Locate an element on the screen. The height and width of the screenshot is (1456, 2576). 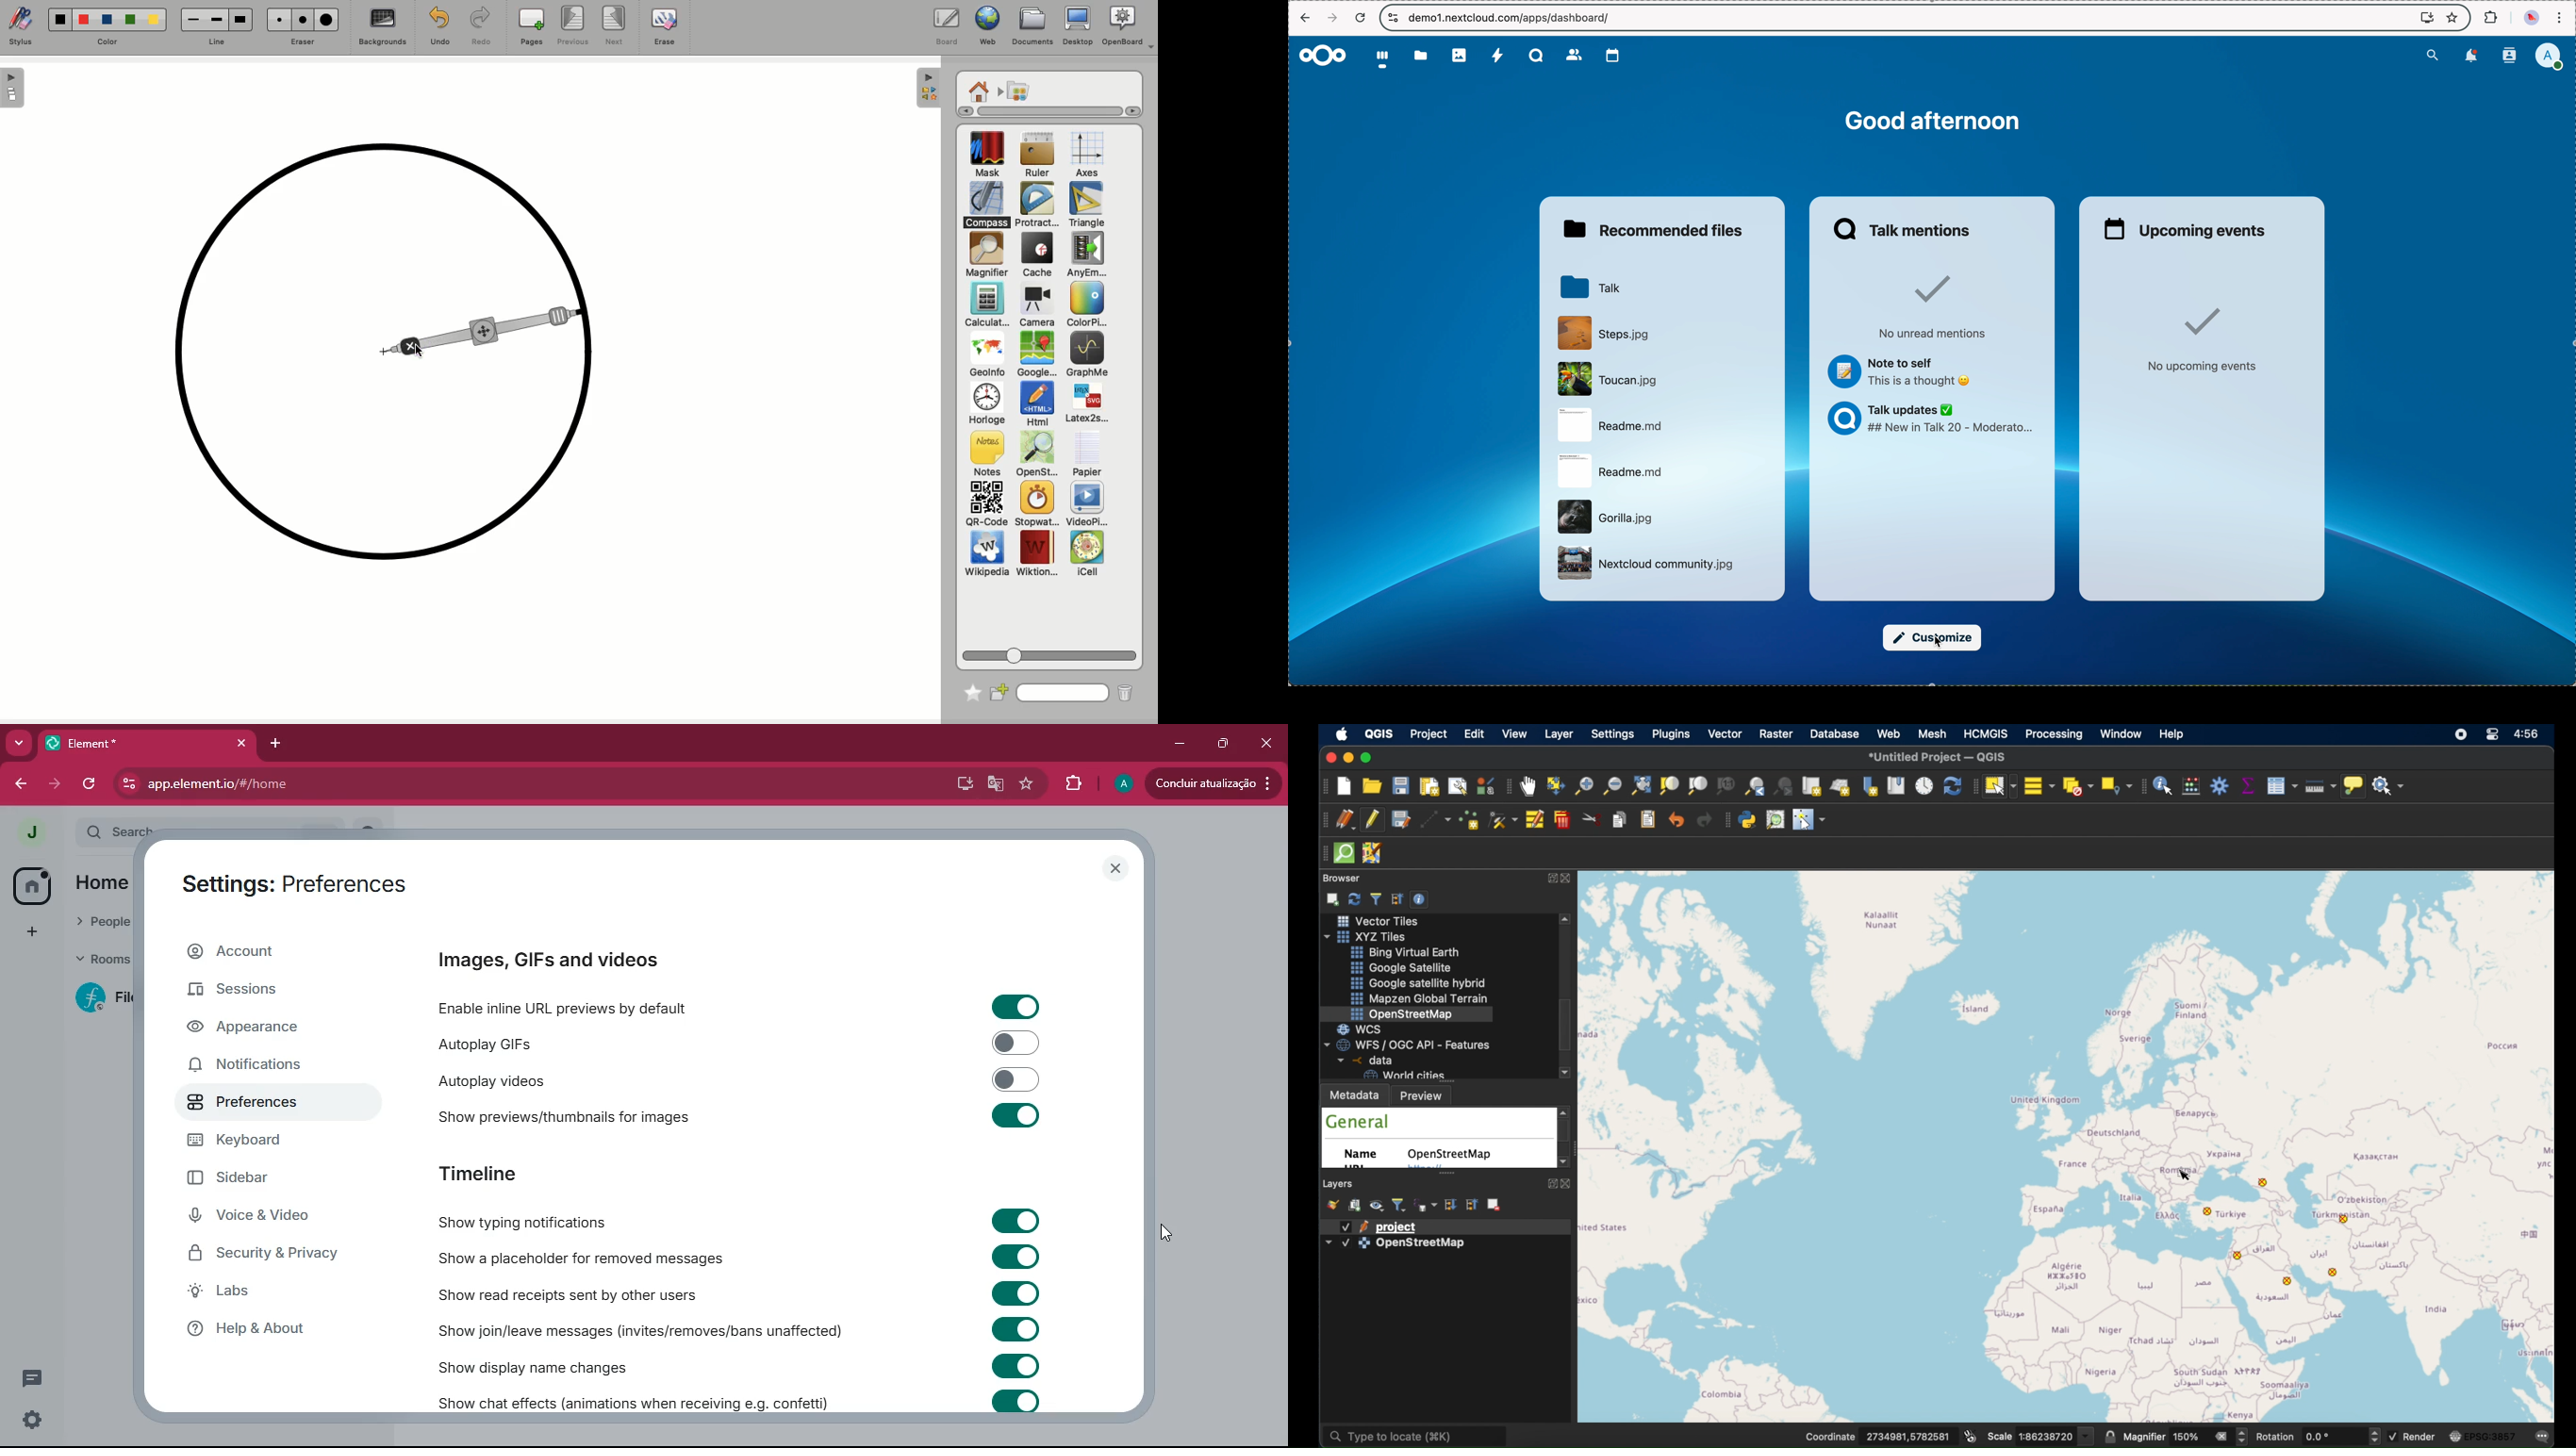
Talk mentions is located at coordinates (1904, 228).